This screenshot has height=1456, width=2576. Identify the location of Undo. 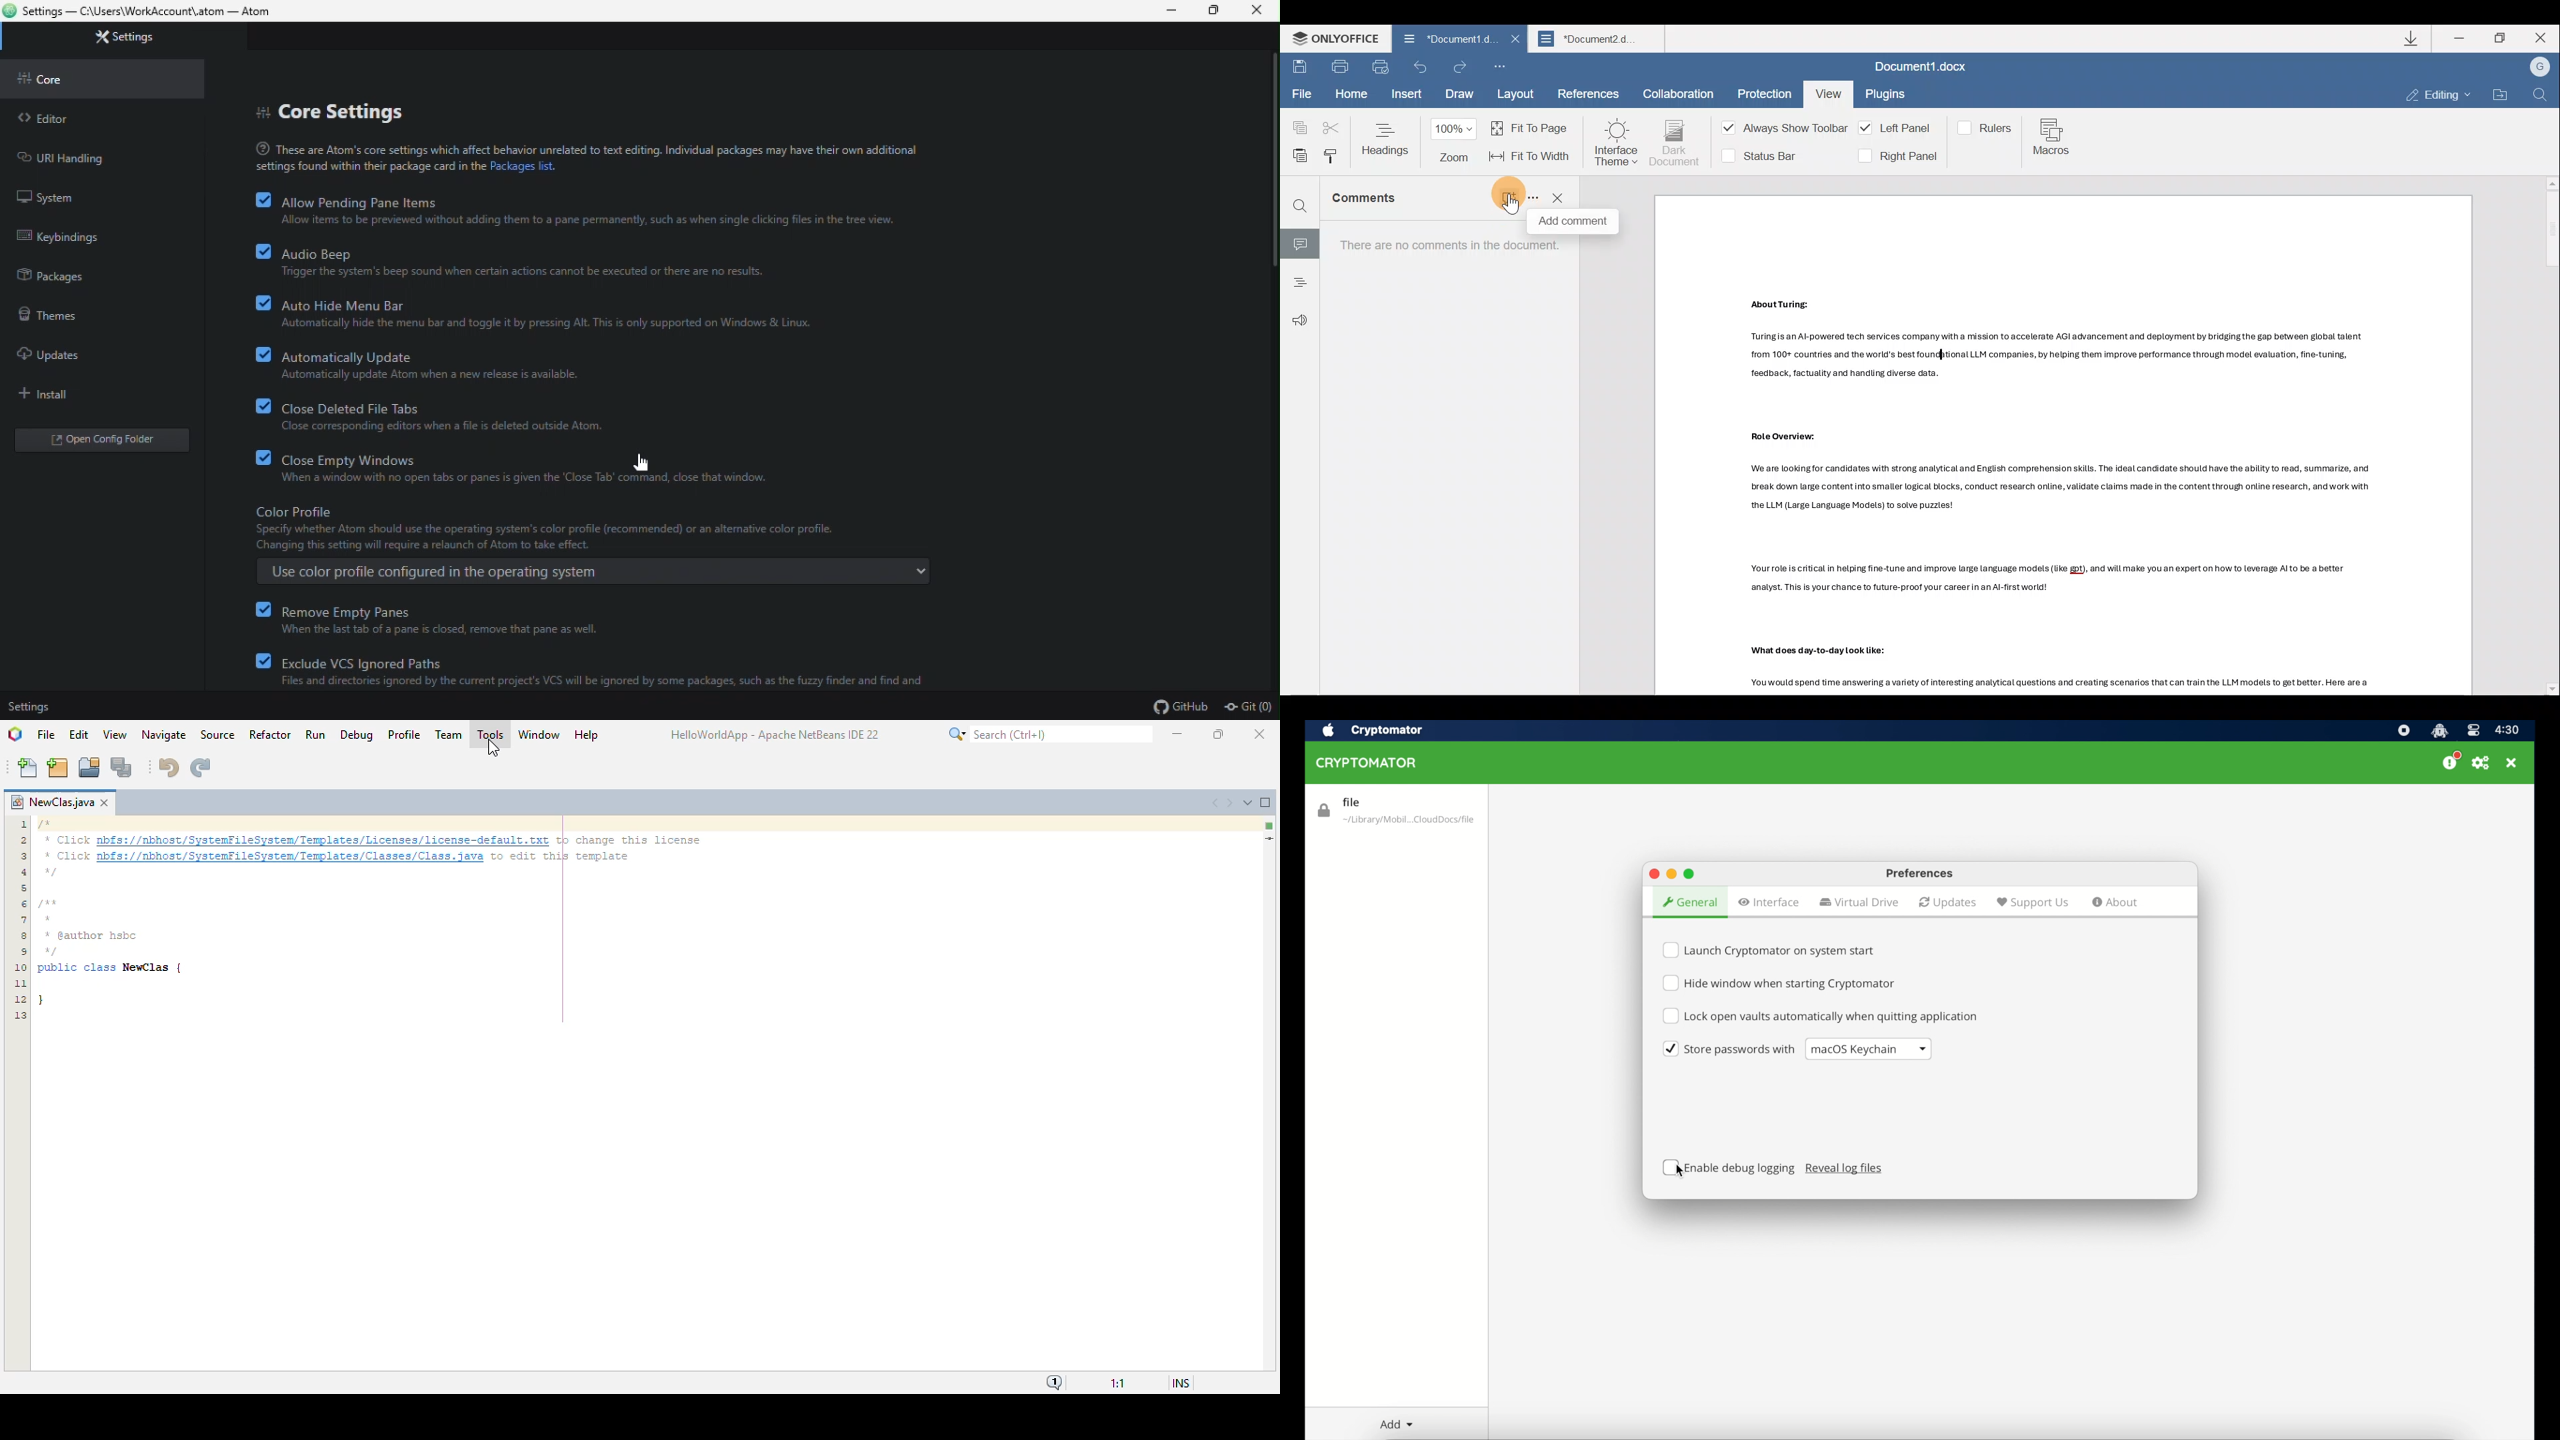
(1421, 71).